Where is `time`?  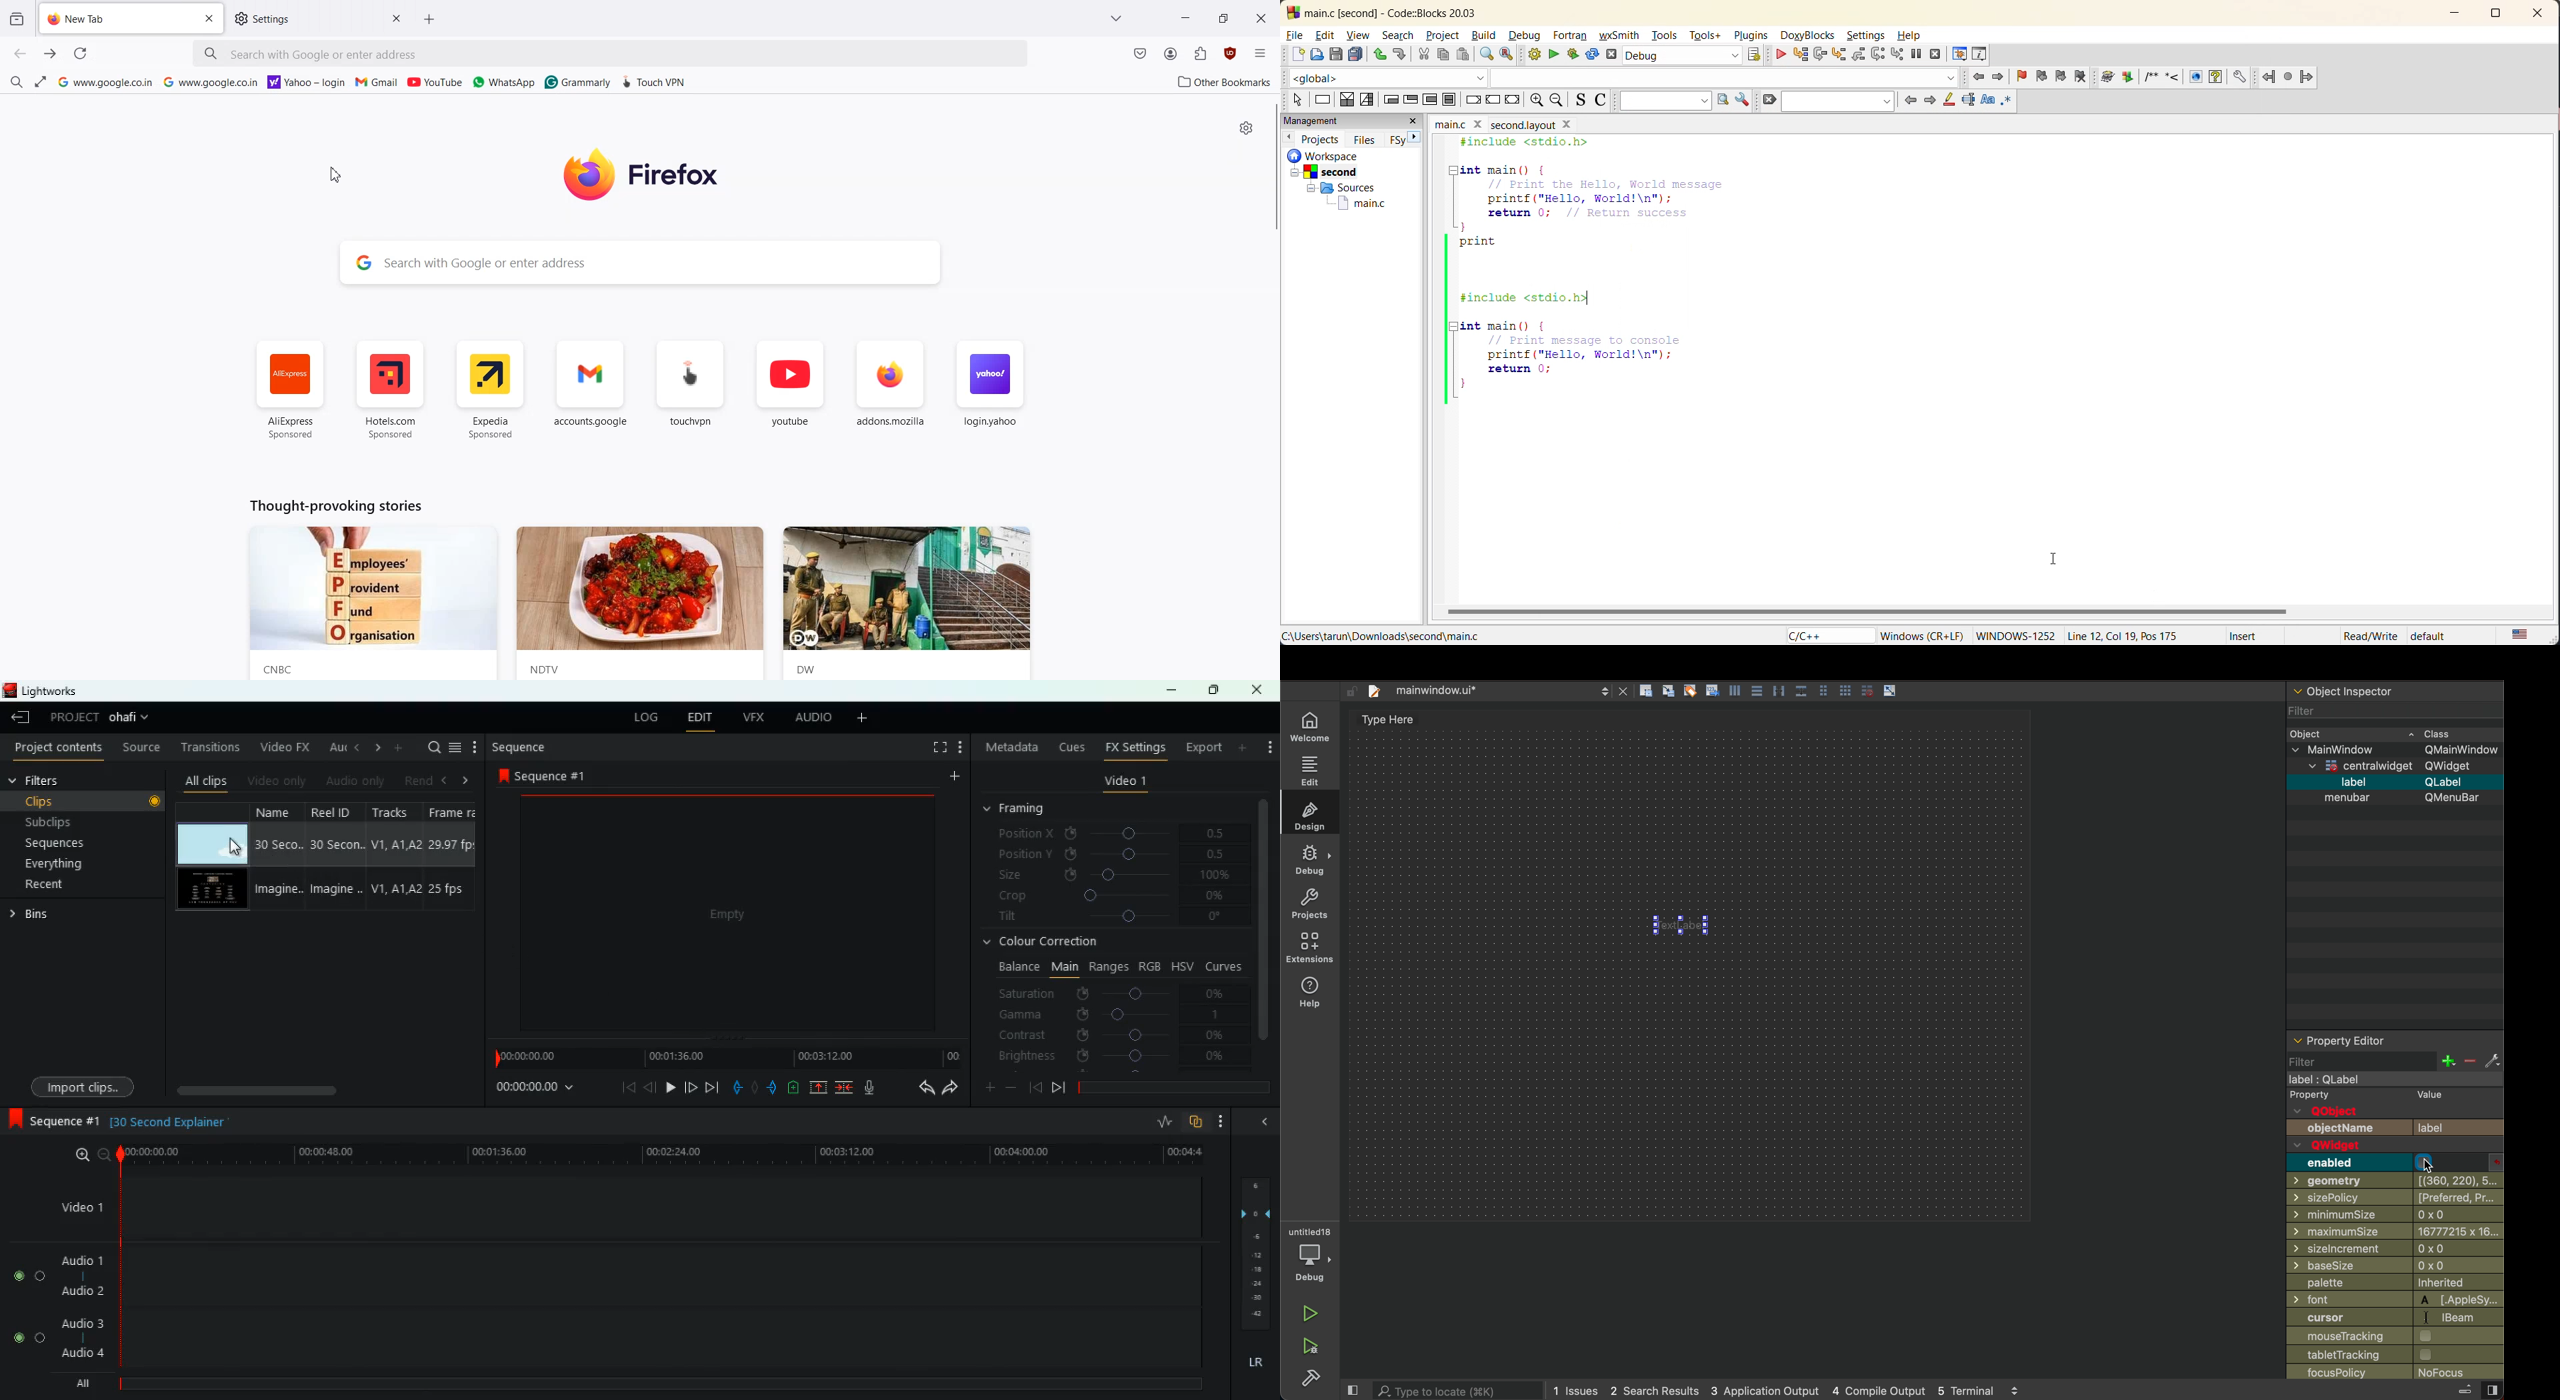
time is located at coordinates (660, 1154).